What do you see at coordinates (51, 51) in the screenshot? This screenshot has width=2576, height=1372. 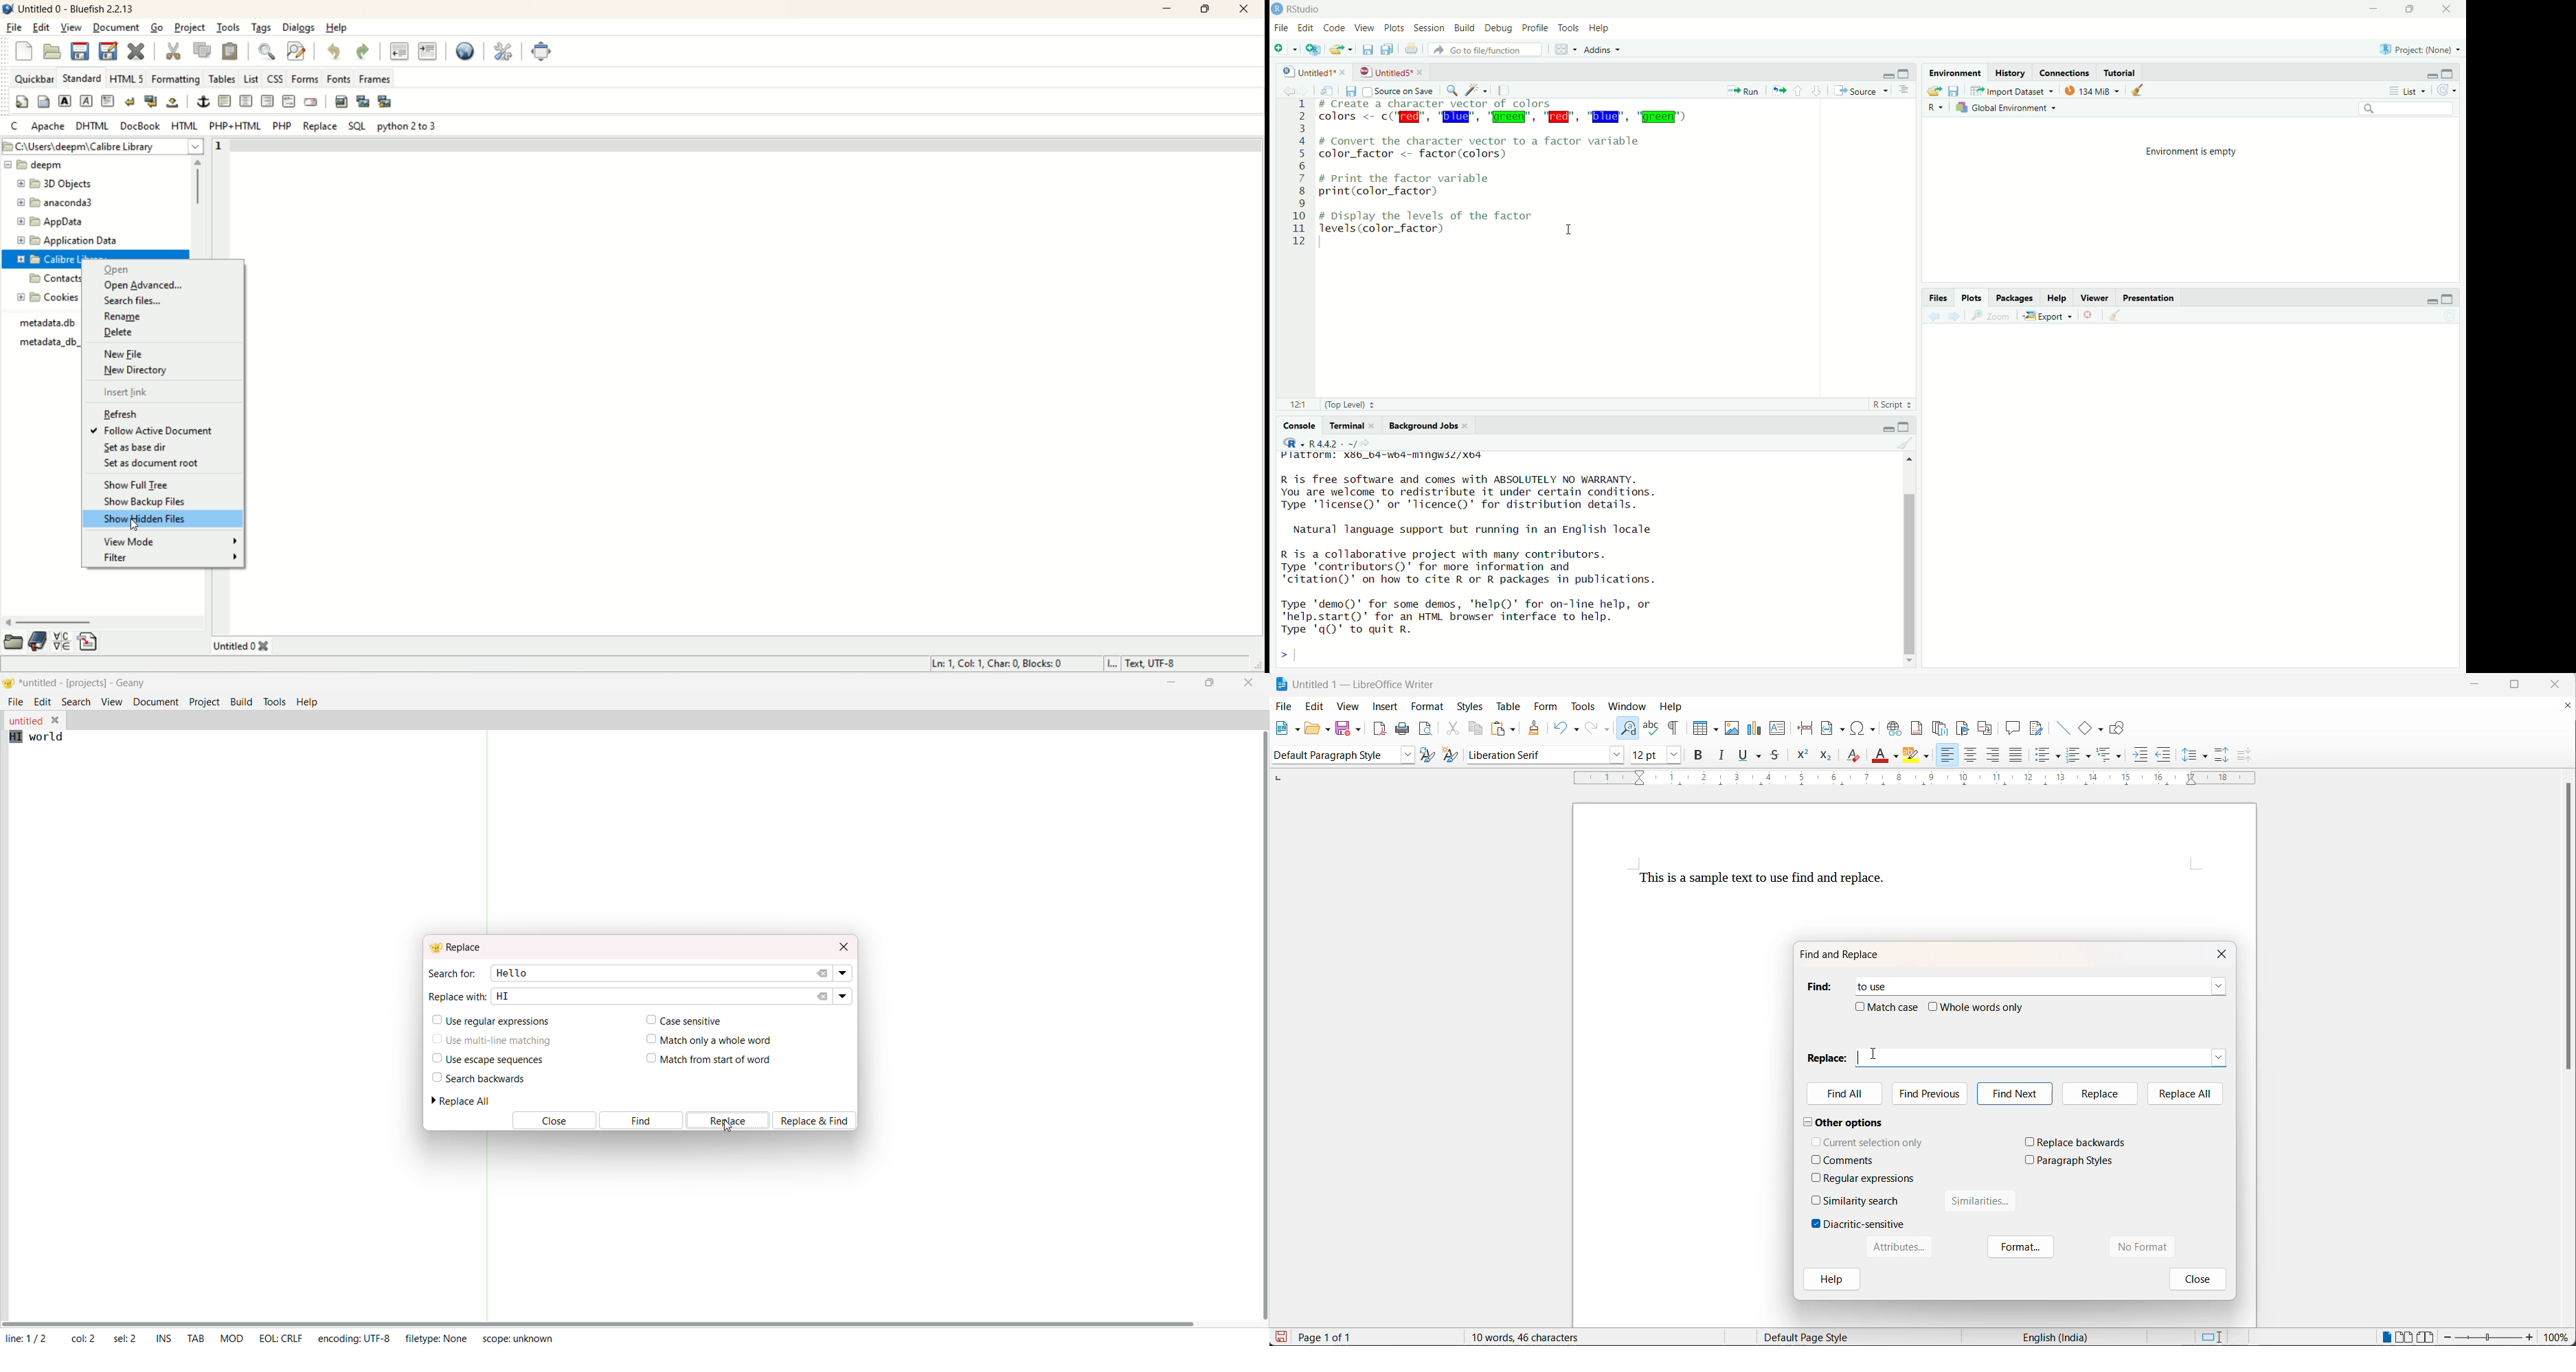 I see `open` at bounding box center [51, 51].